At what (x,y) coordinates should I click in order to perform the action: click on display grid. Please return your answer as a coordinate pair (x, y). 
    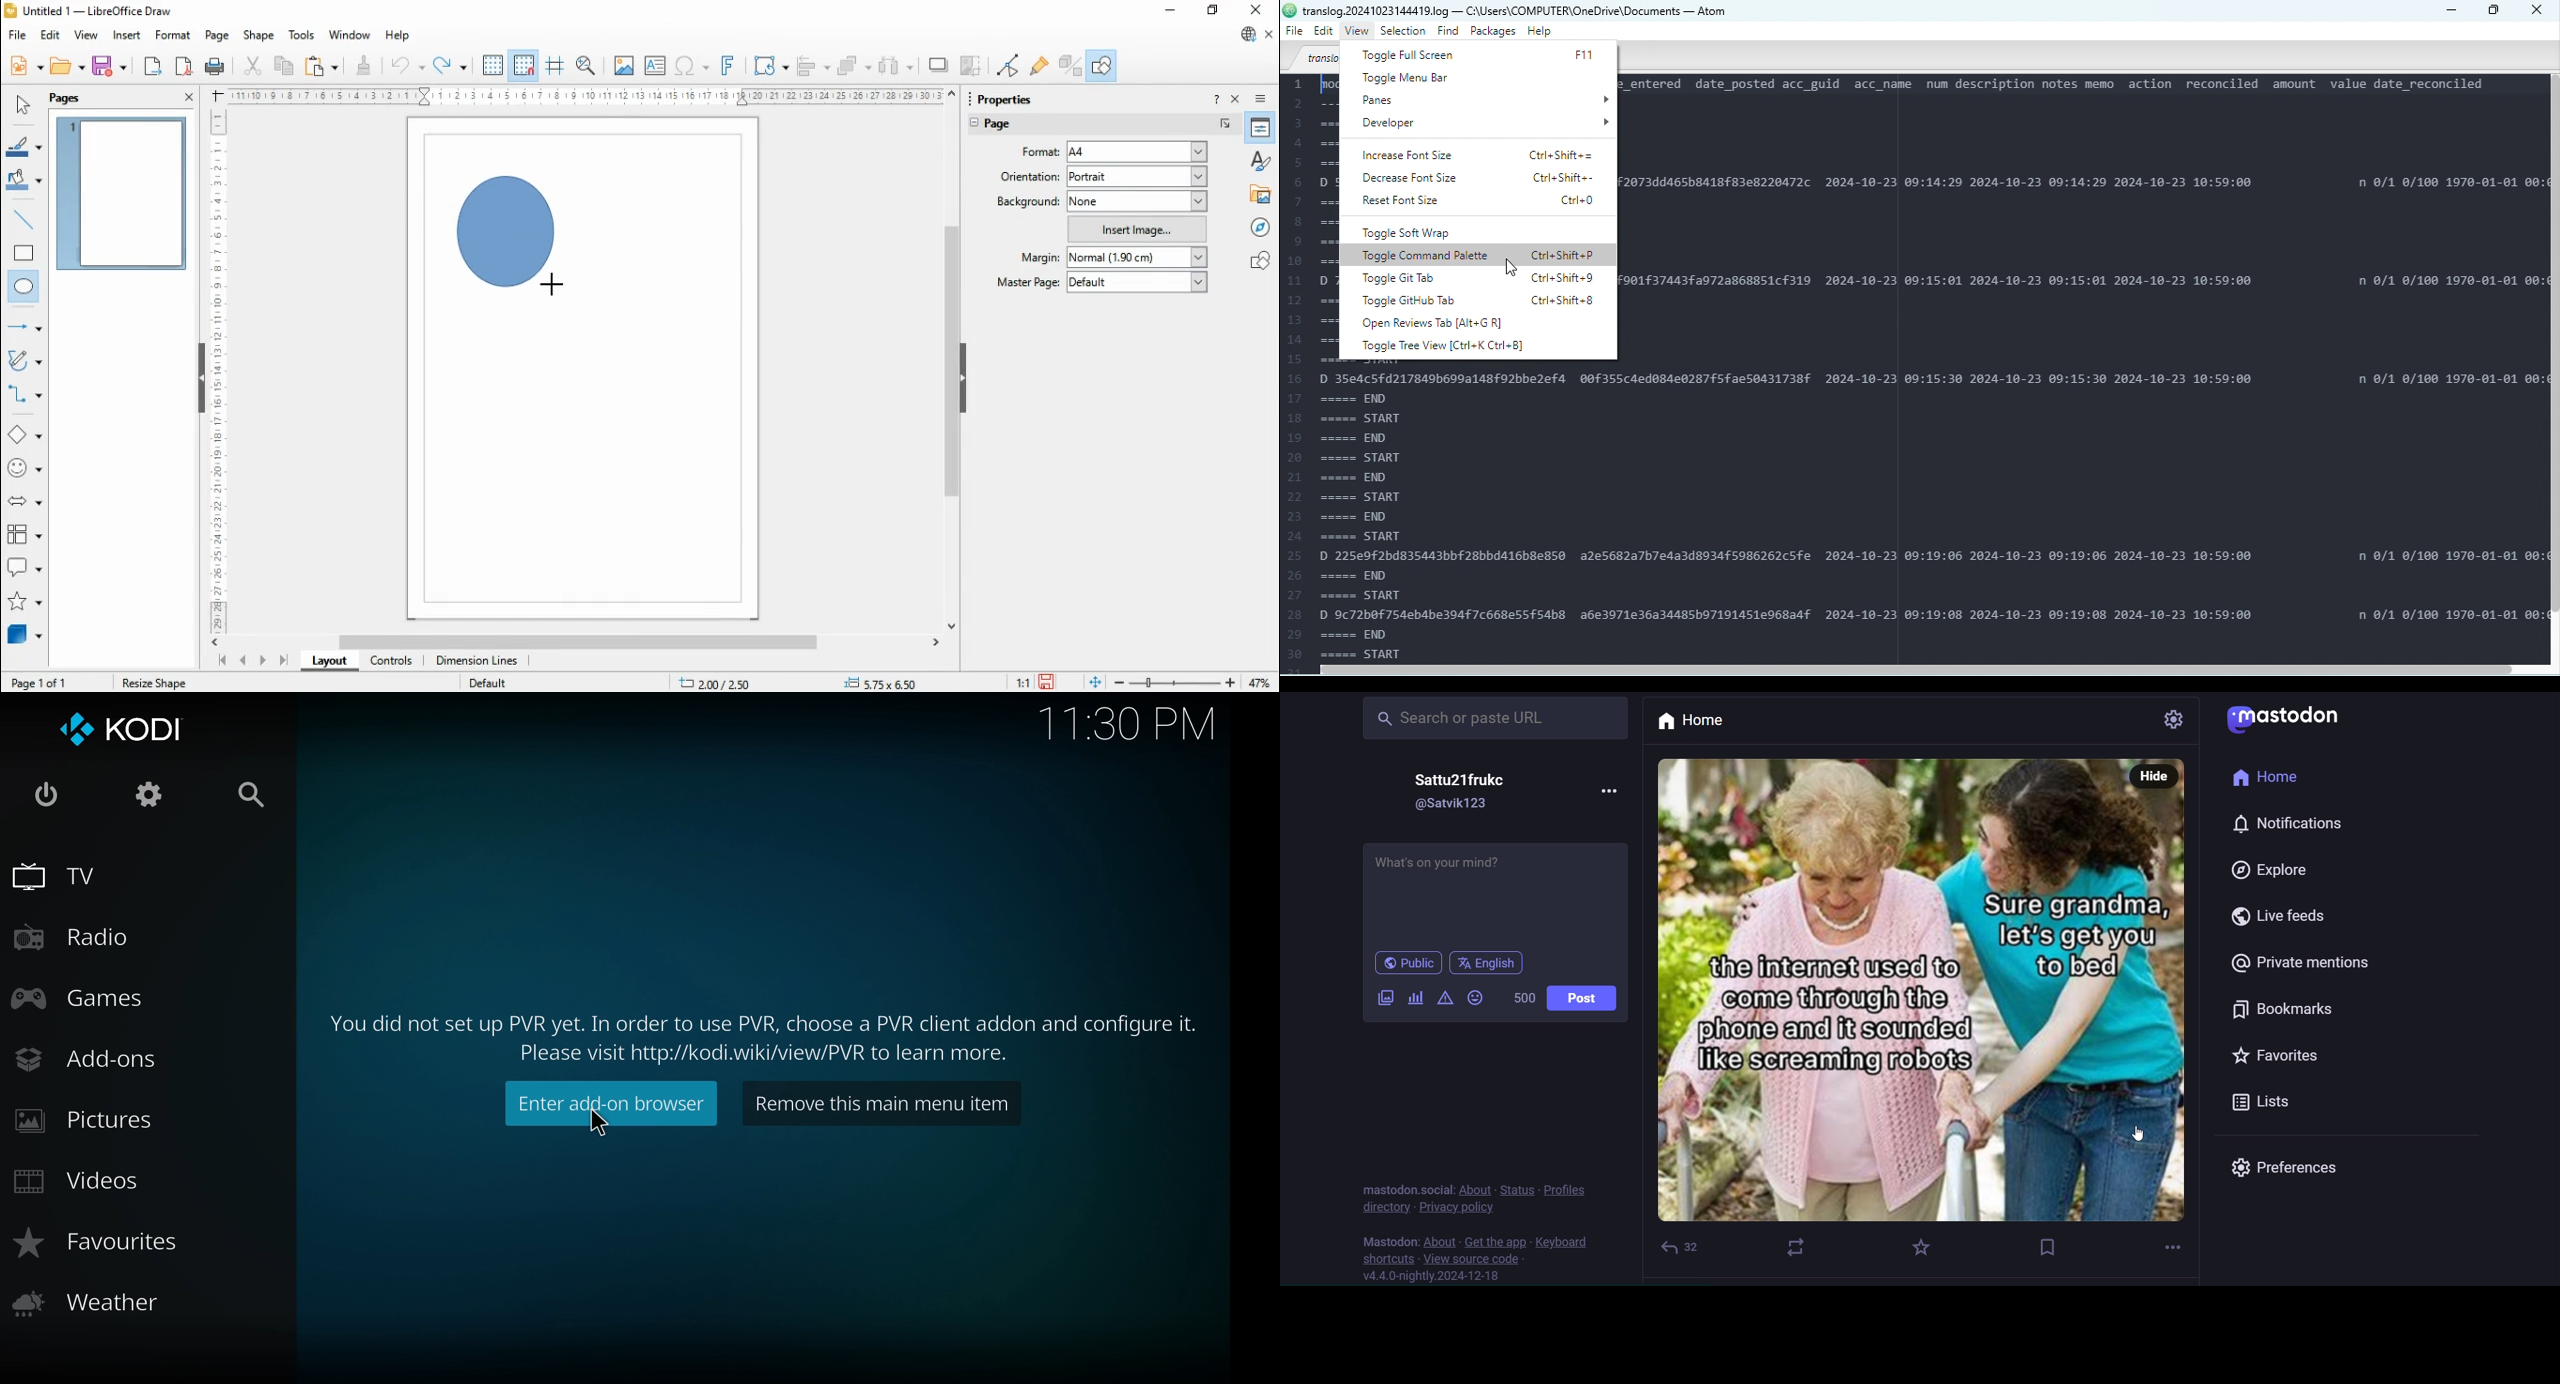
    Looking at the image, I should click on (492, 66).